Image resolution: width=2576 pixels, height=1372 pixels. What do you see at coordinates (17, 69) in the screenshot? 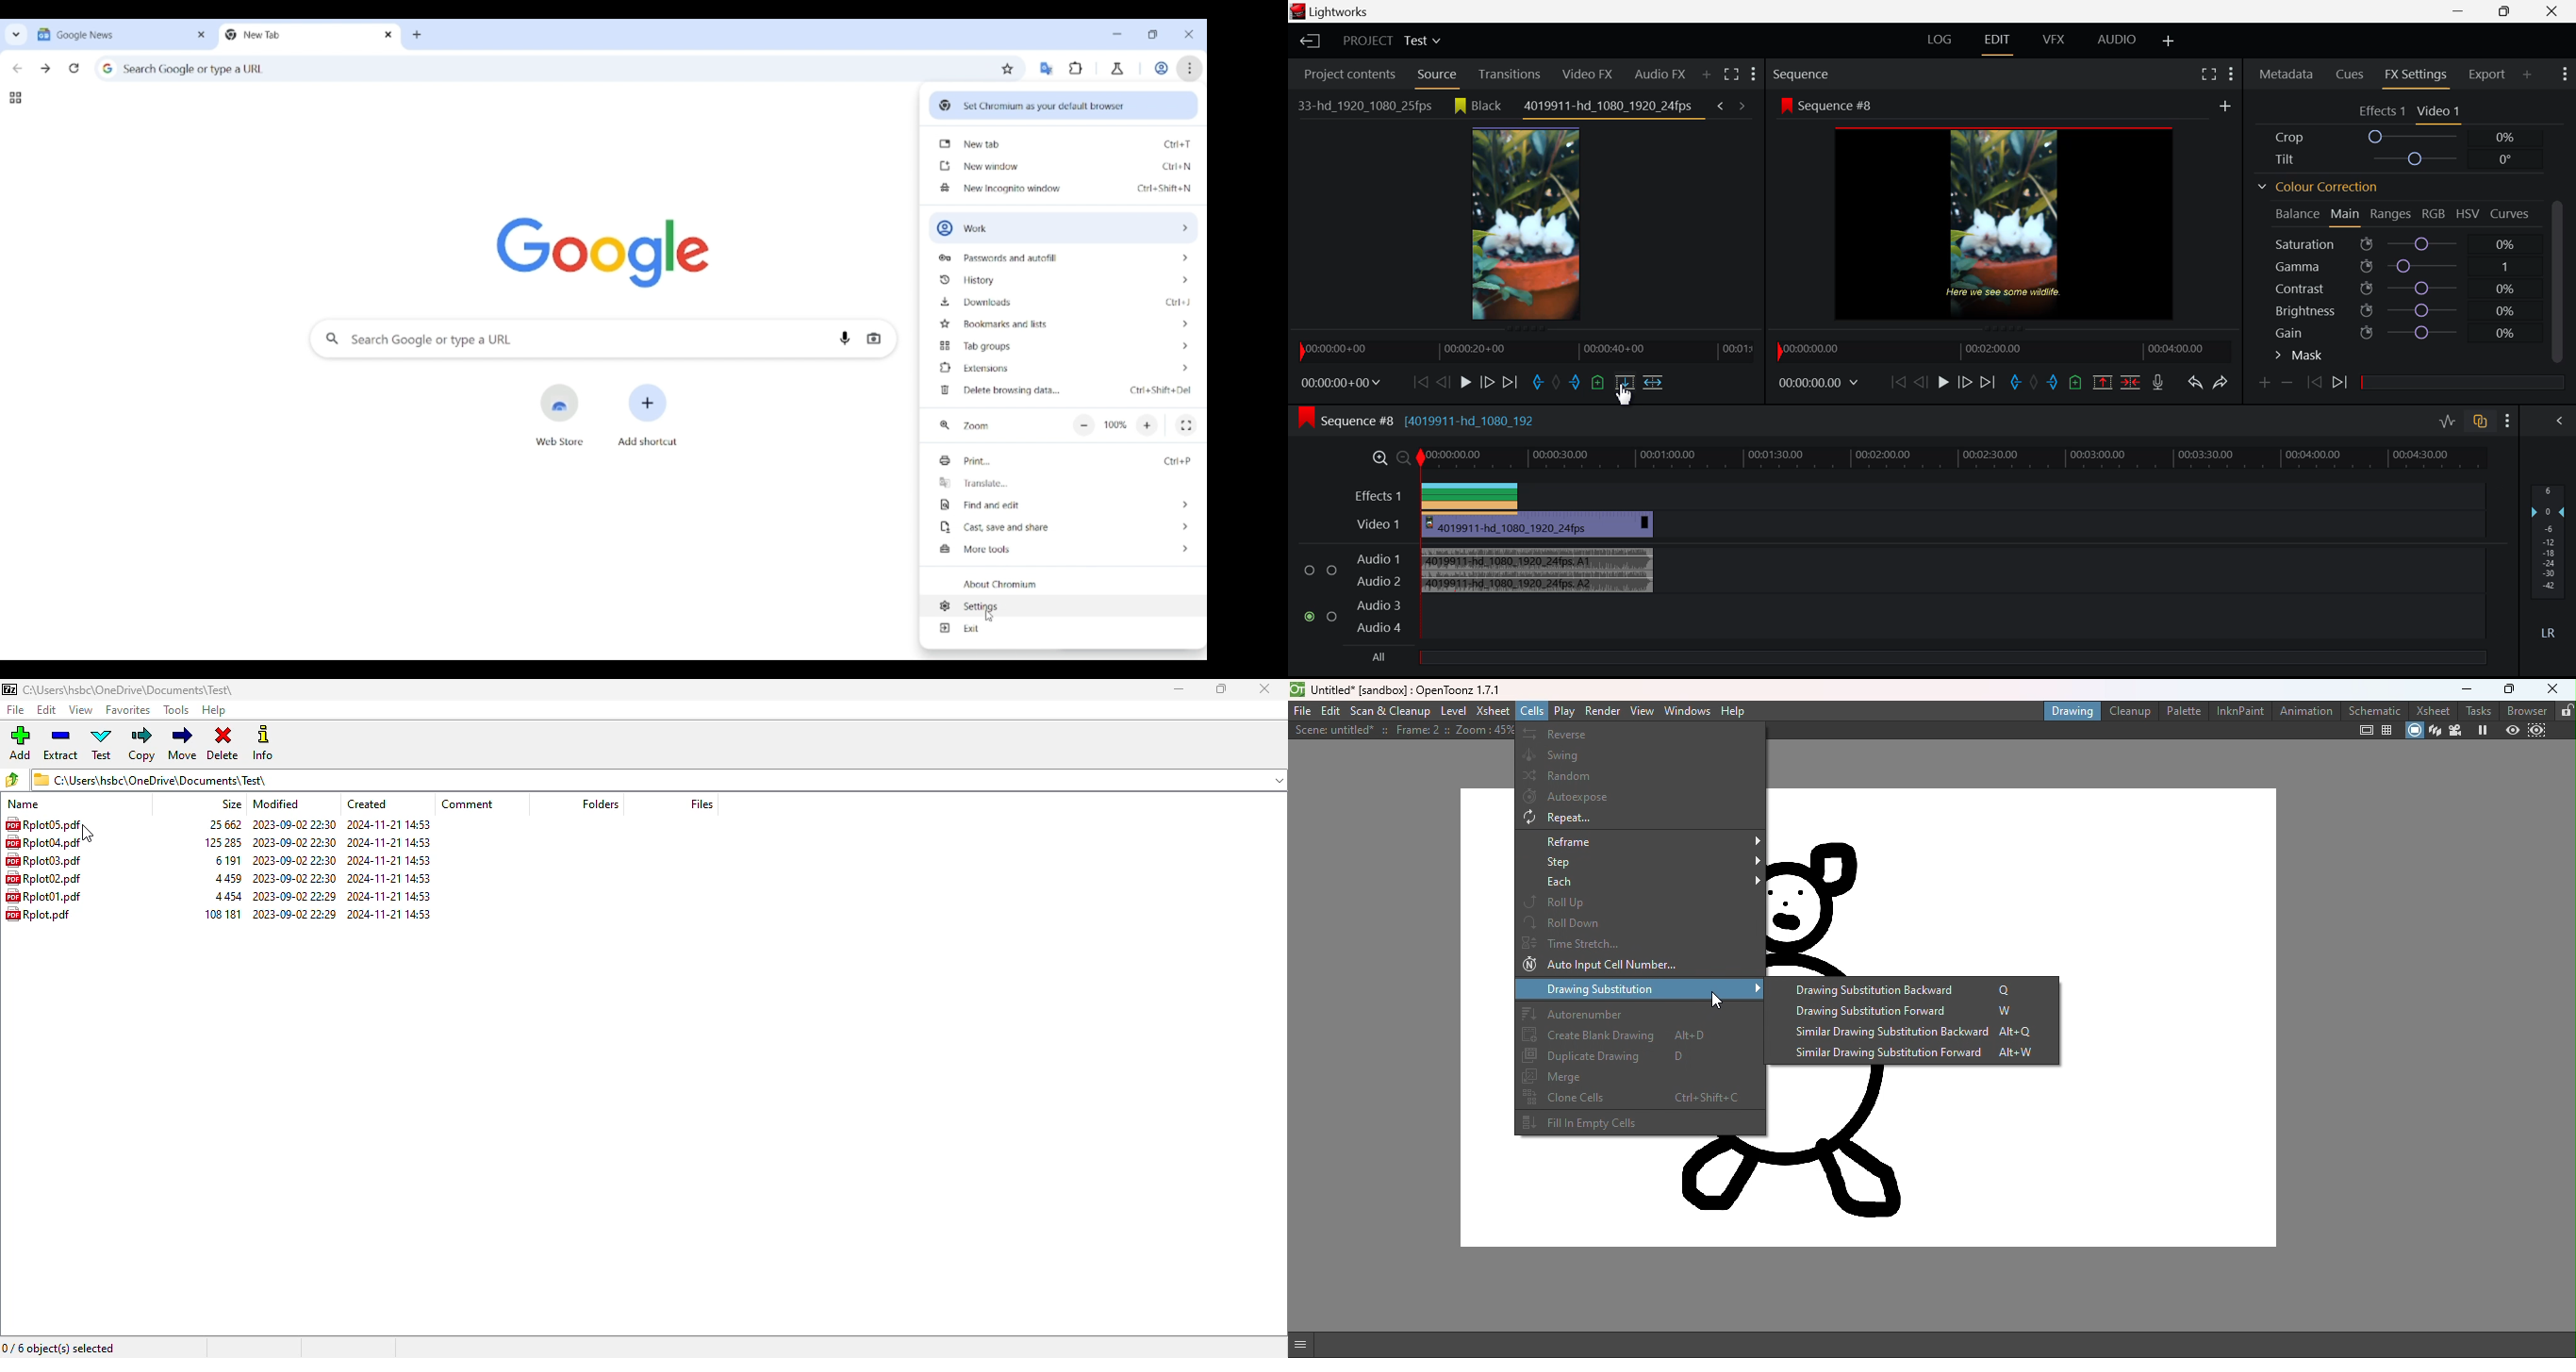
I see `Go back` at bounding box center [17, 69].